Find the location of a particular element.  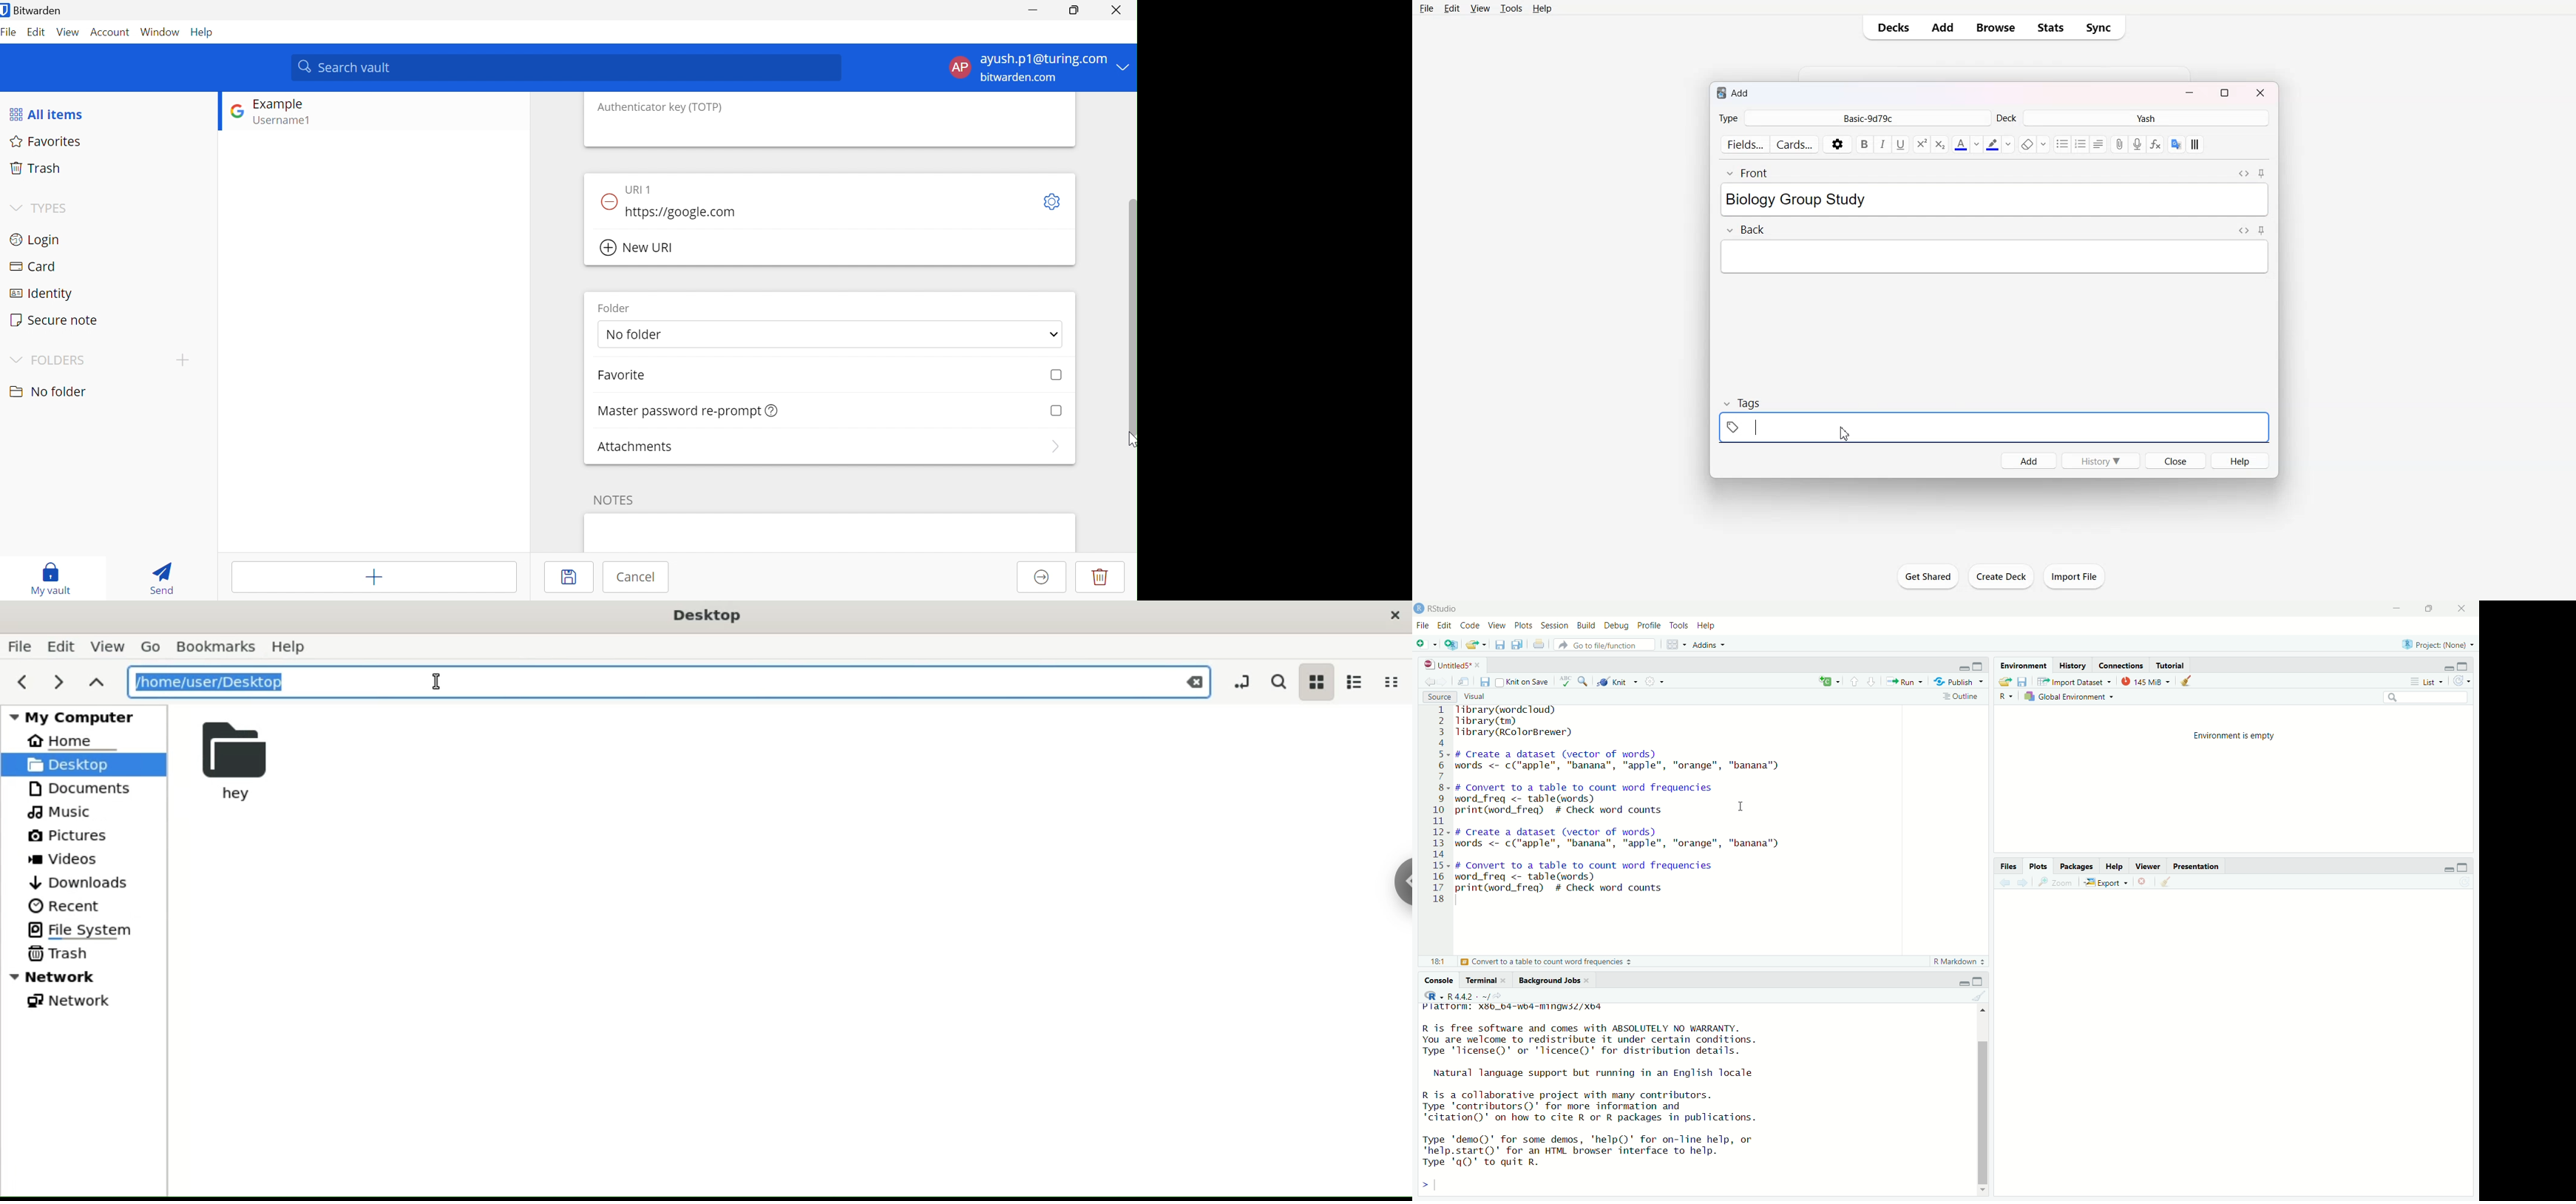

History is located at coordinates (2073, 667).